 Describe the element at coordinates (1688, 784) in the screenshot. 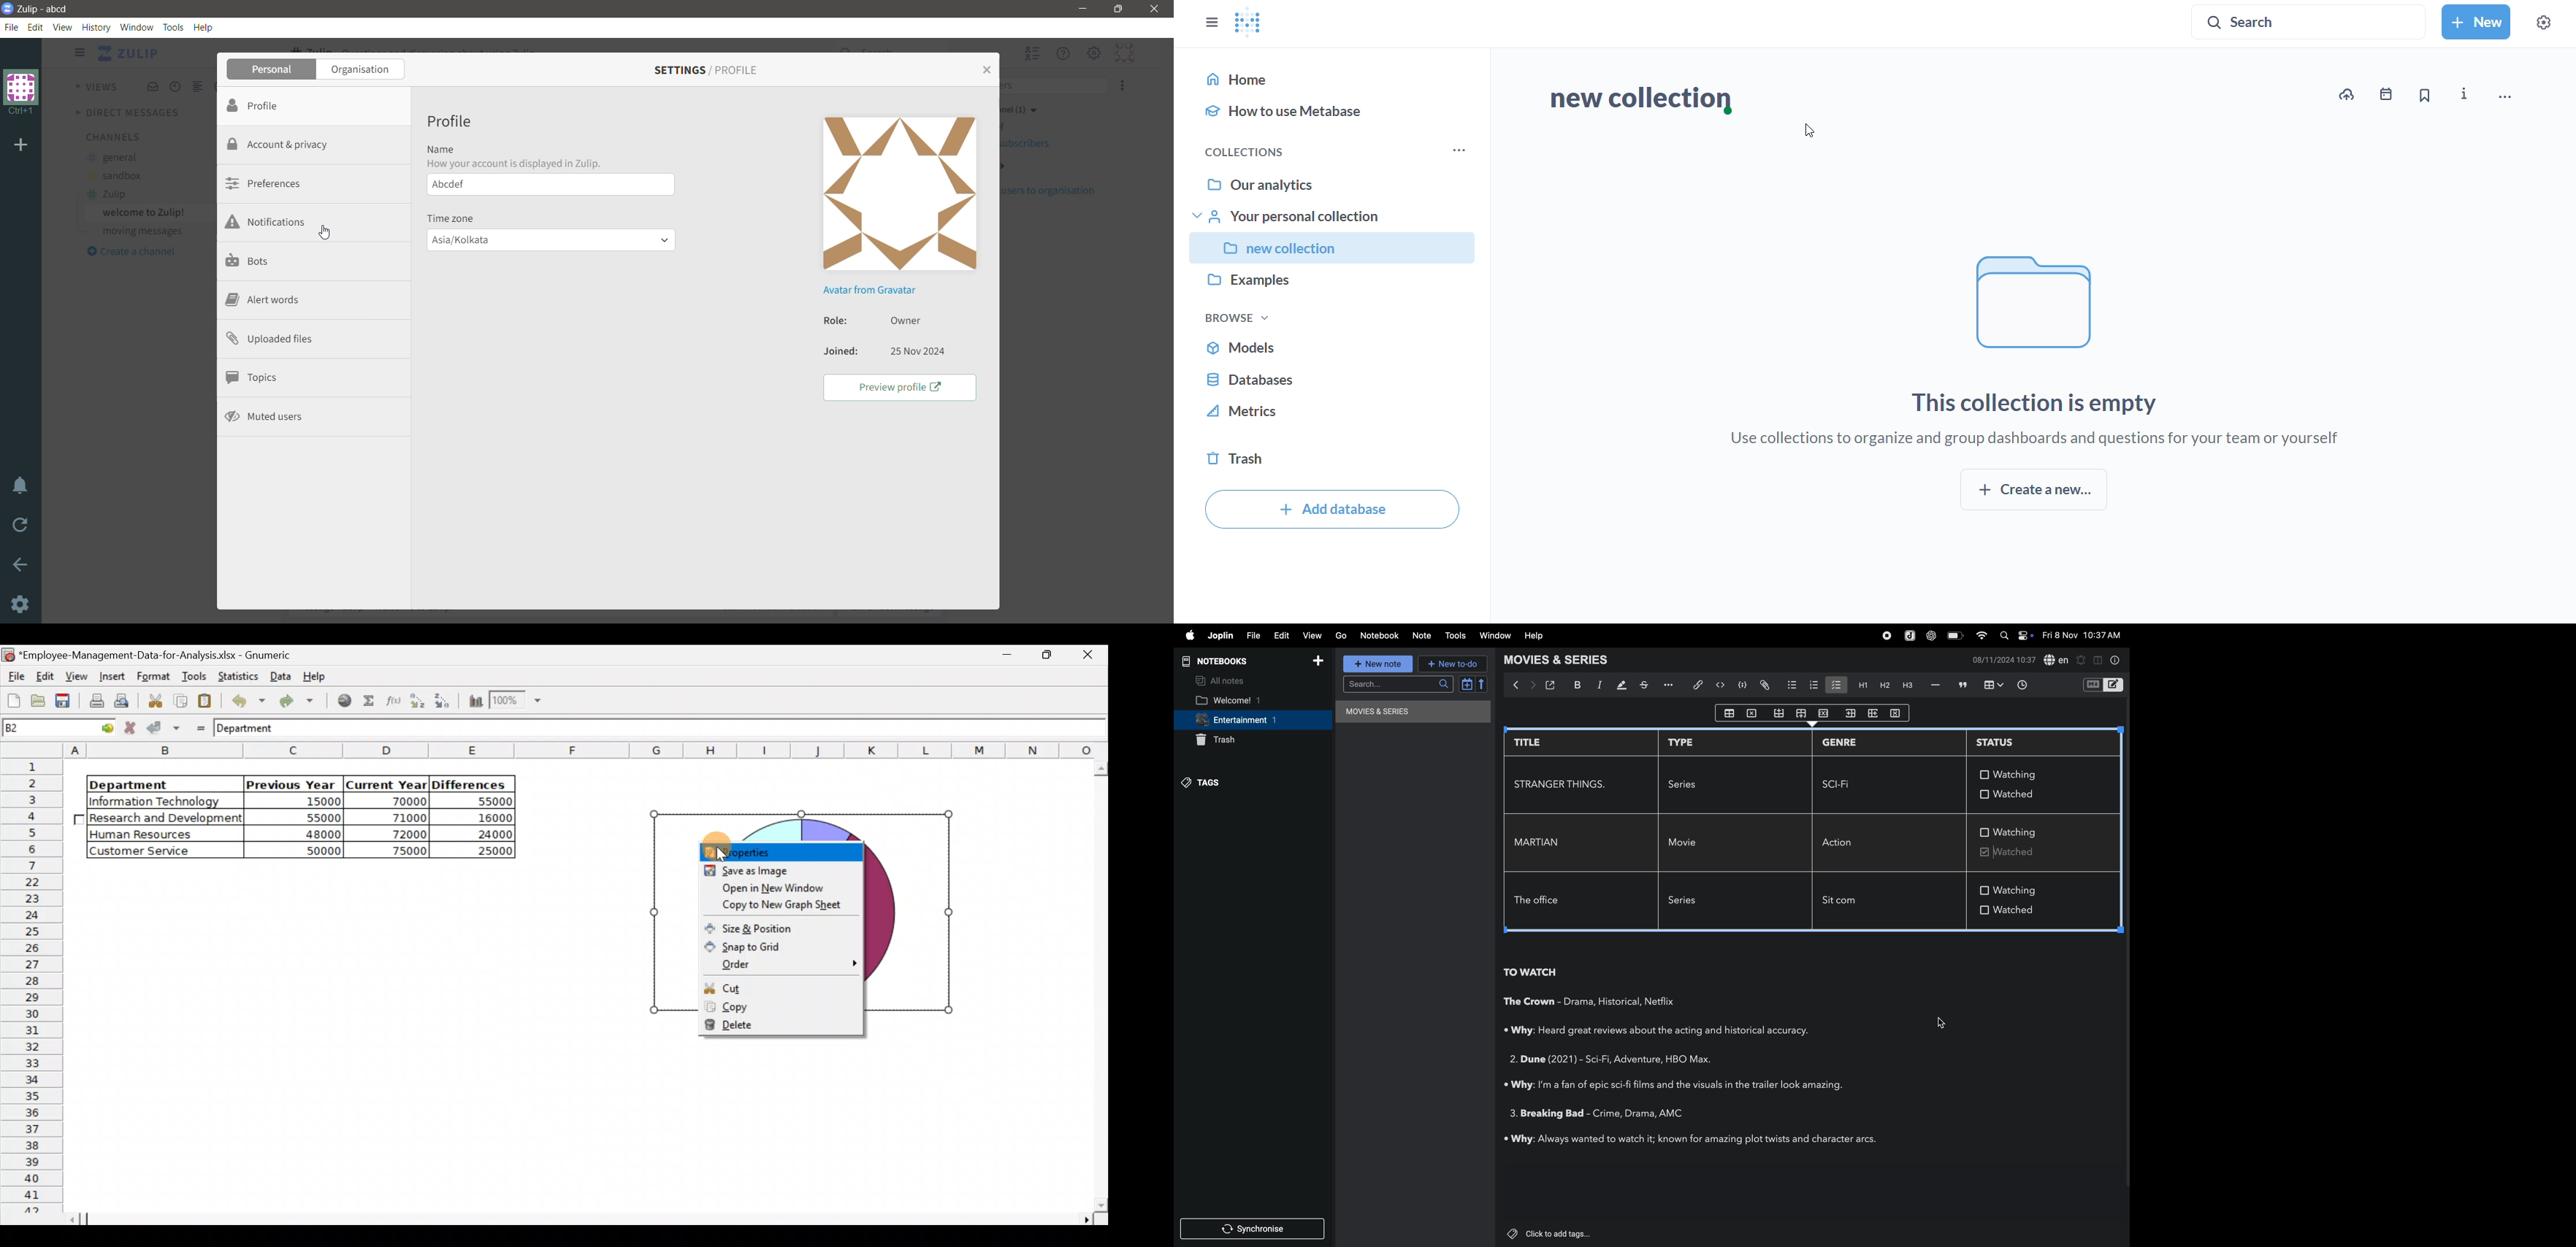

I see `series` at that location.